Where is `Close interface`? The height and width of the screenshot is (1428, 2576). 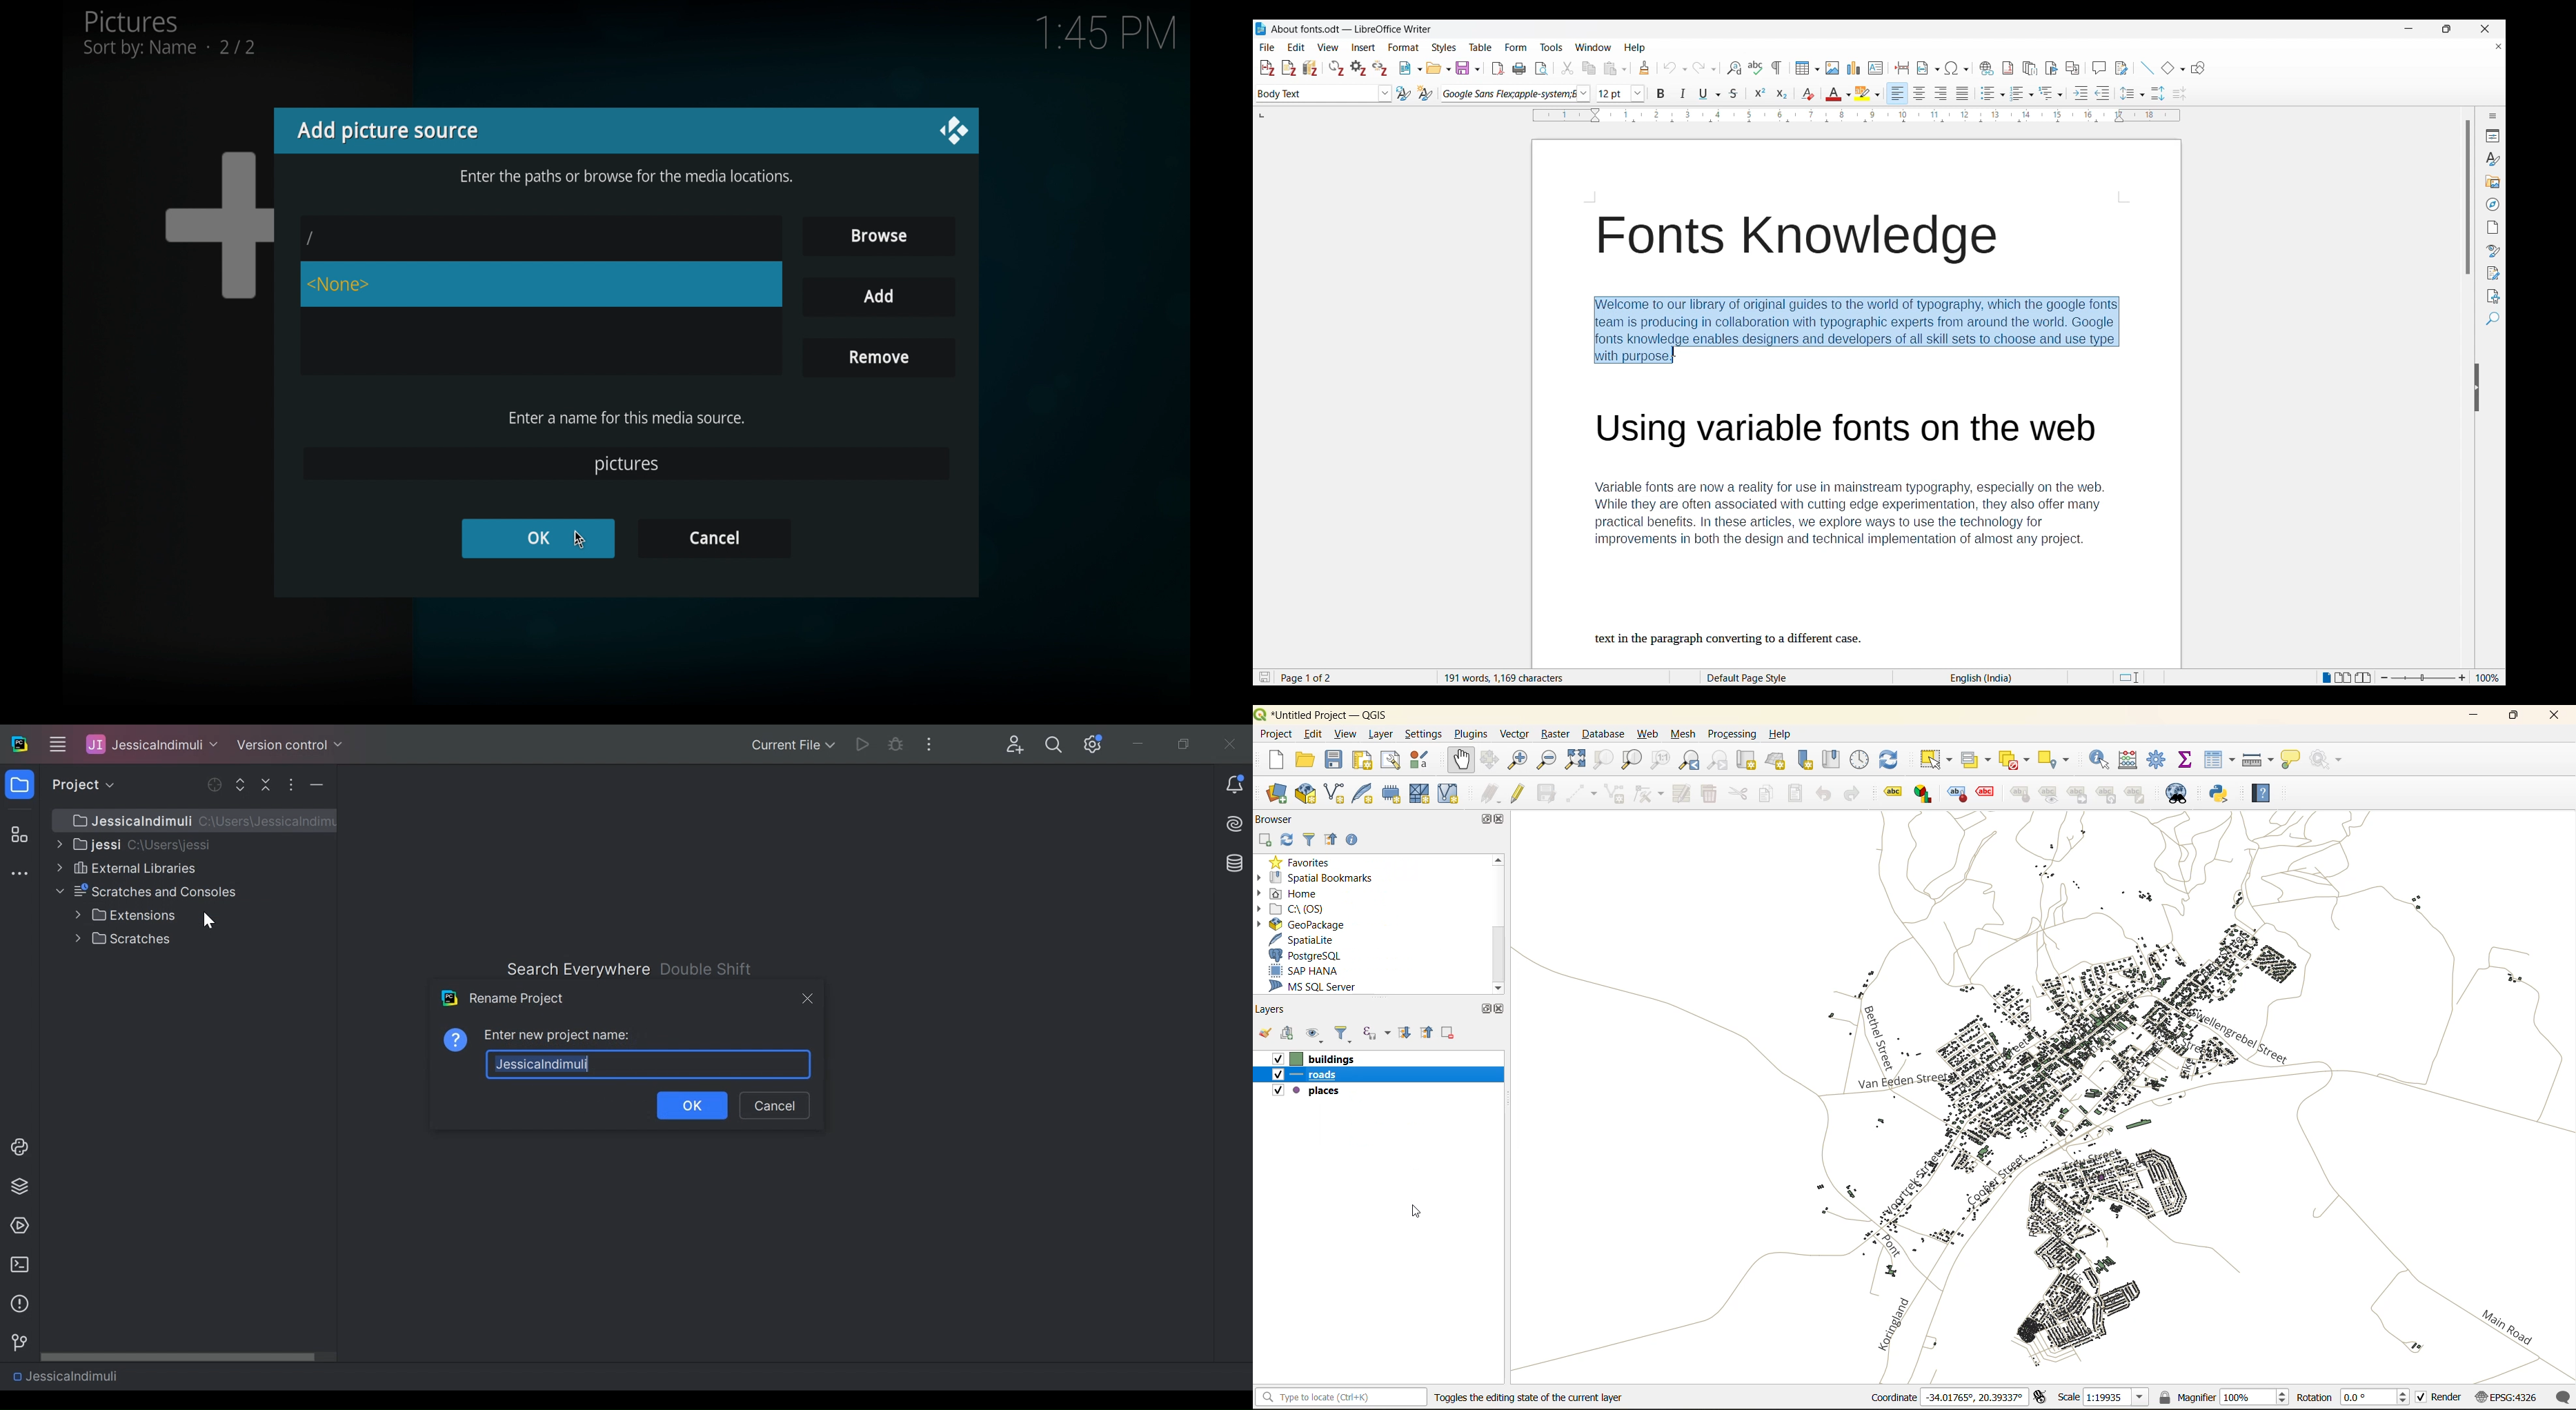
Close interface is located at coordinates (2485, 29).